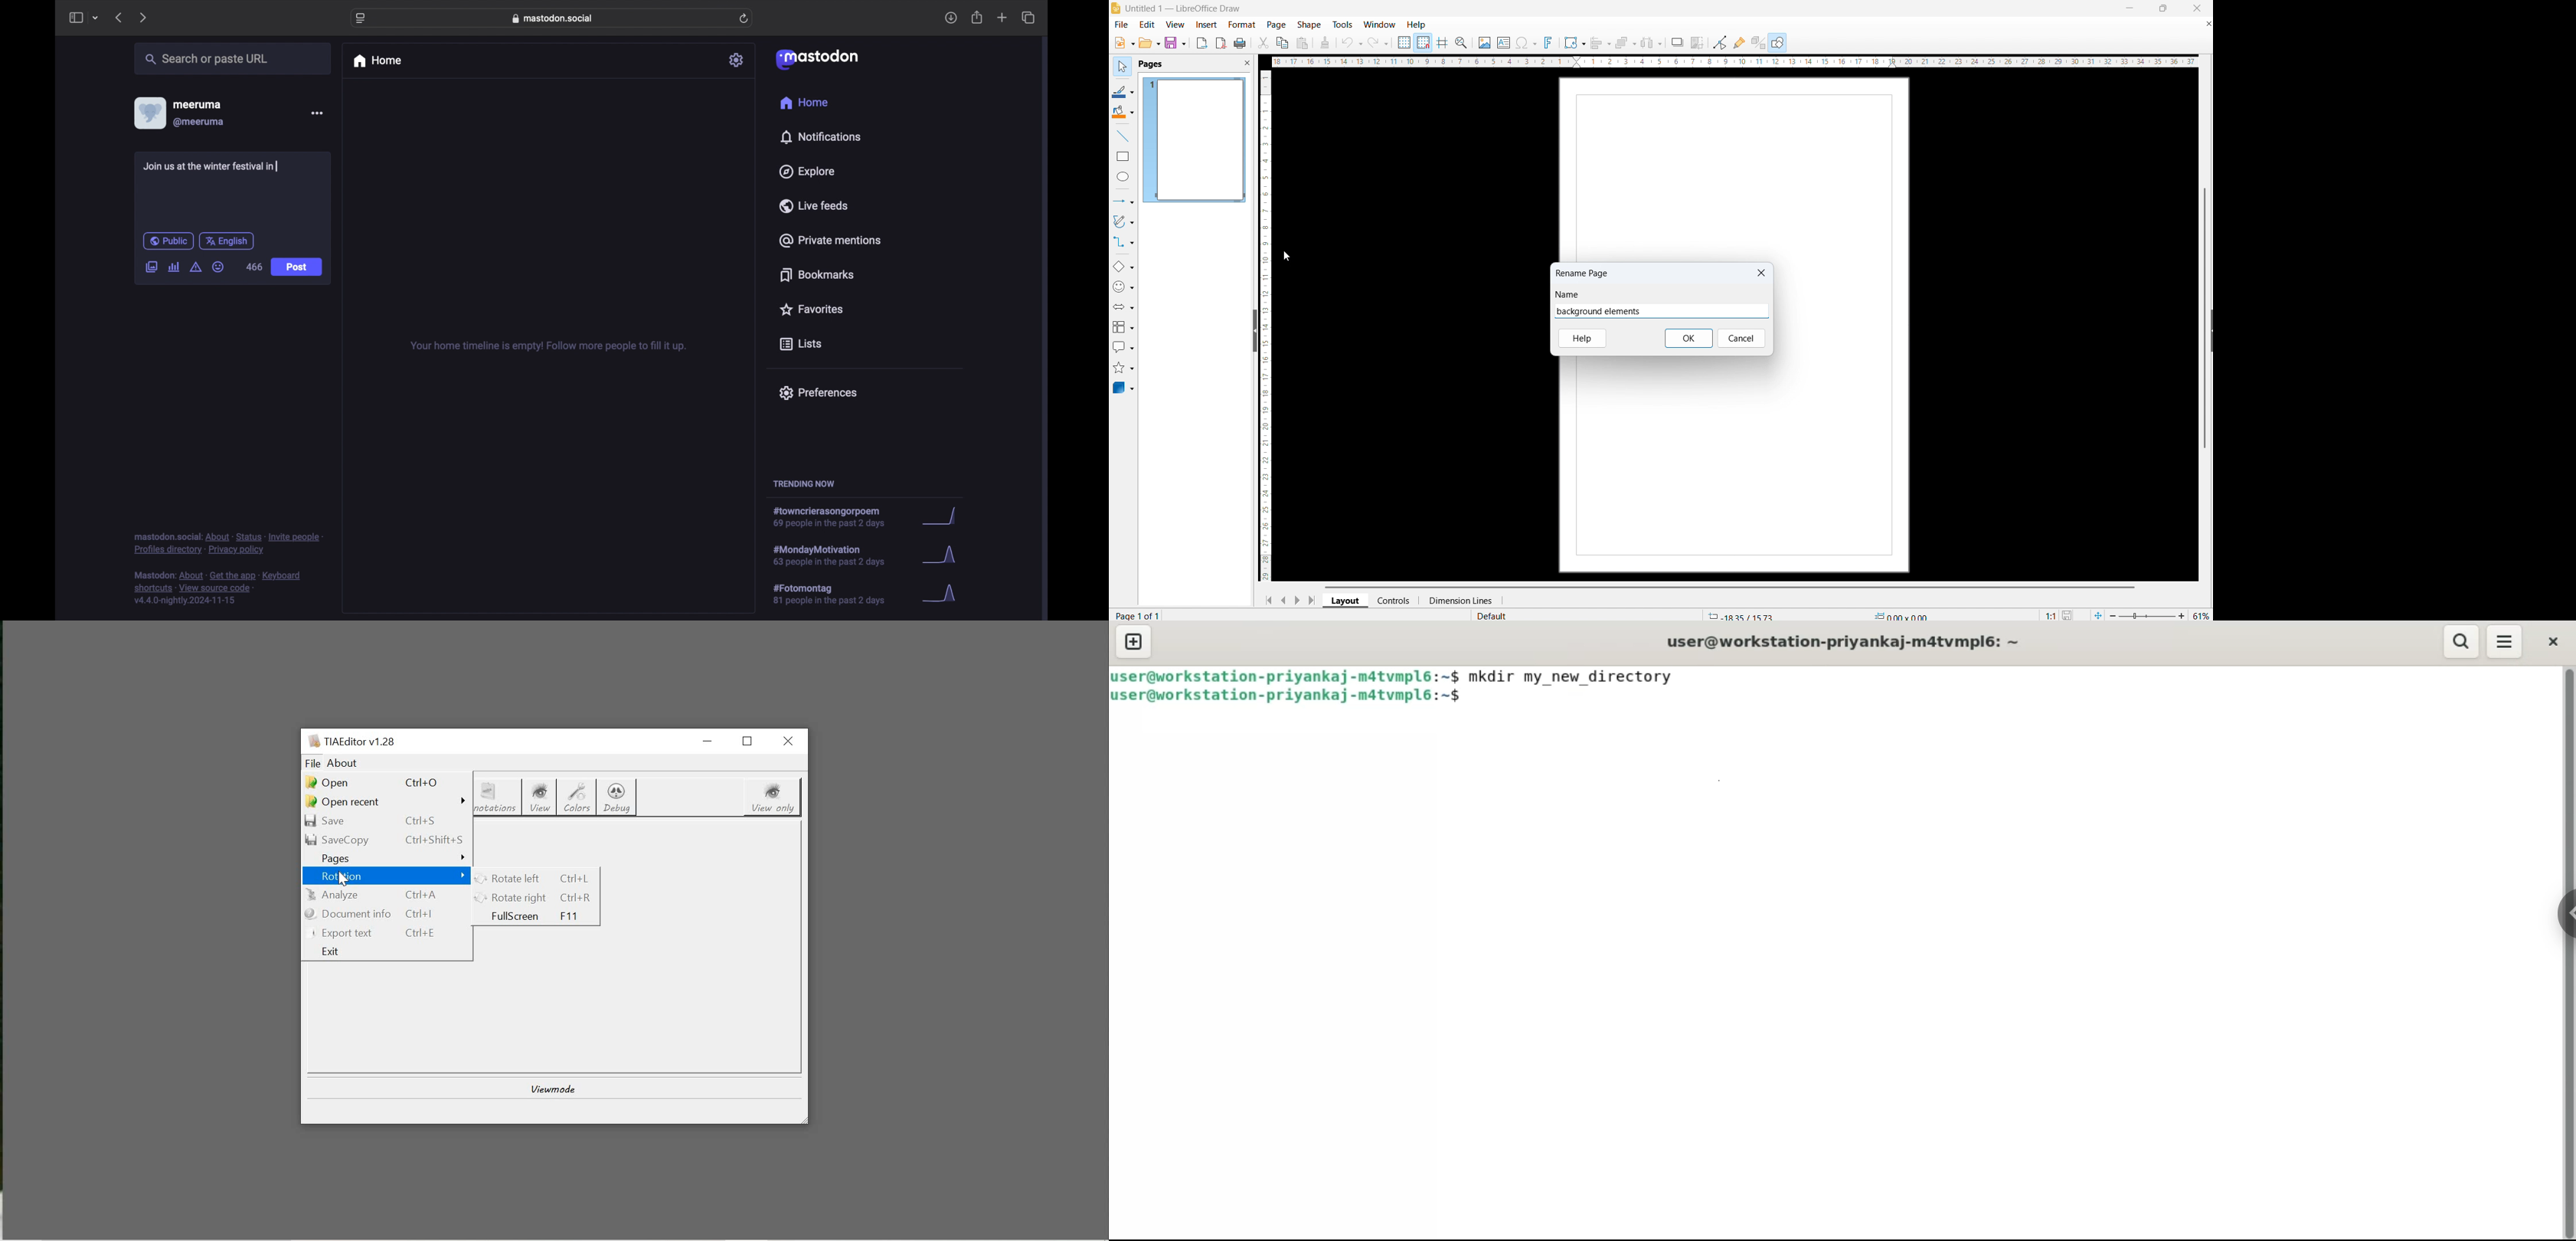 This screenshot has height=1260, width=2576. Describe the element at coordinates (1123, 136) in the screenshot. I see `line tool` at that location.